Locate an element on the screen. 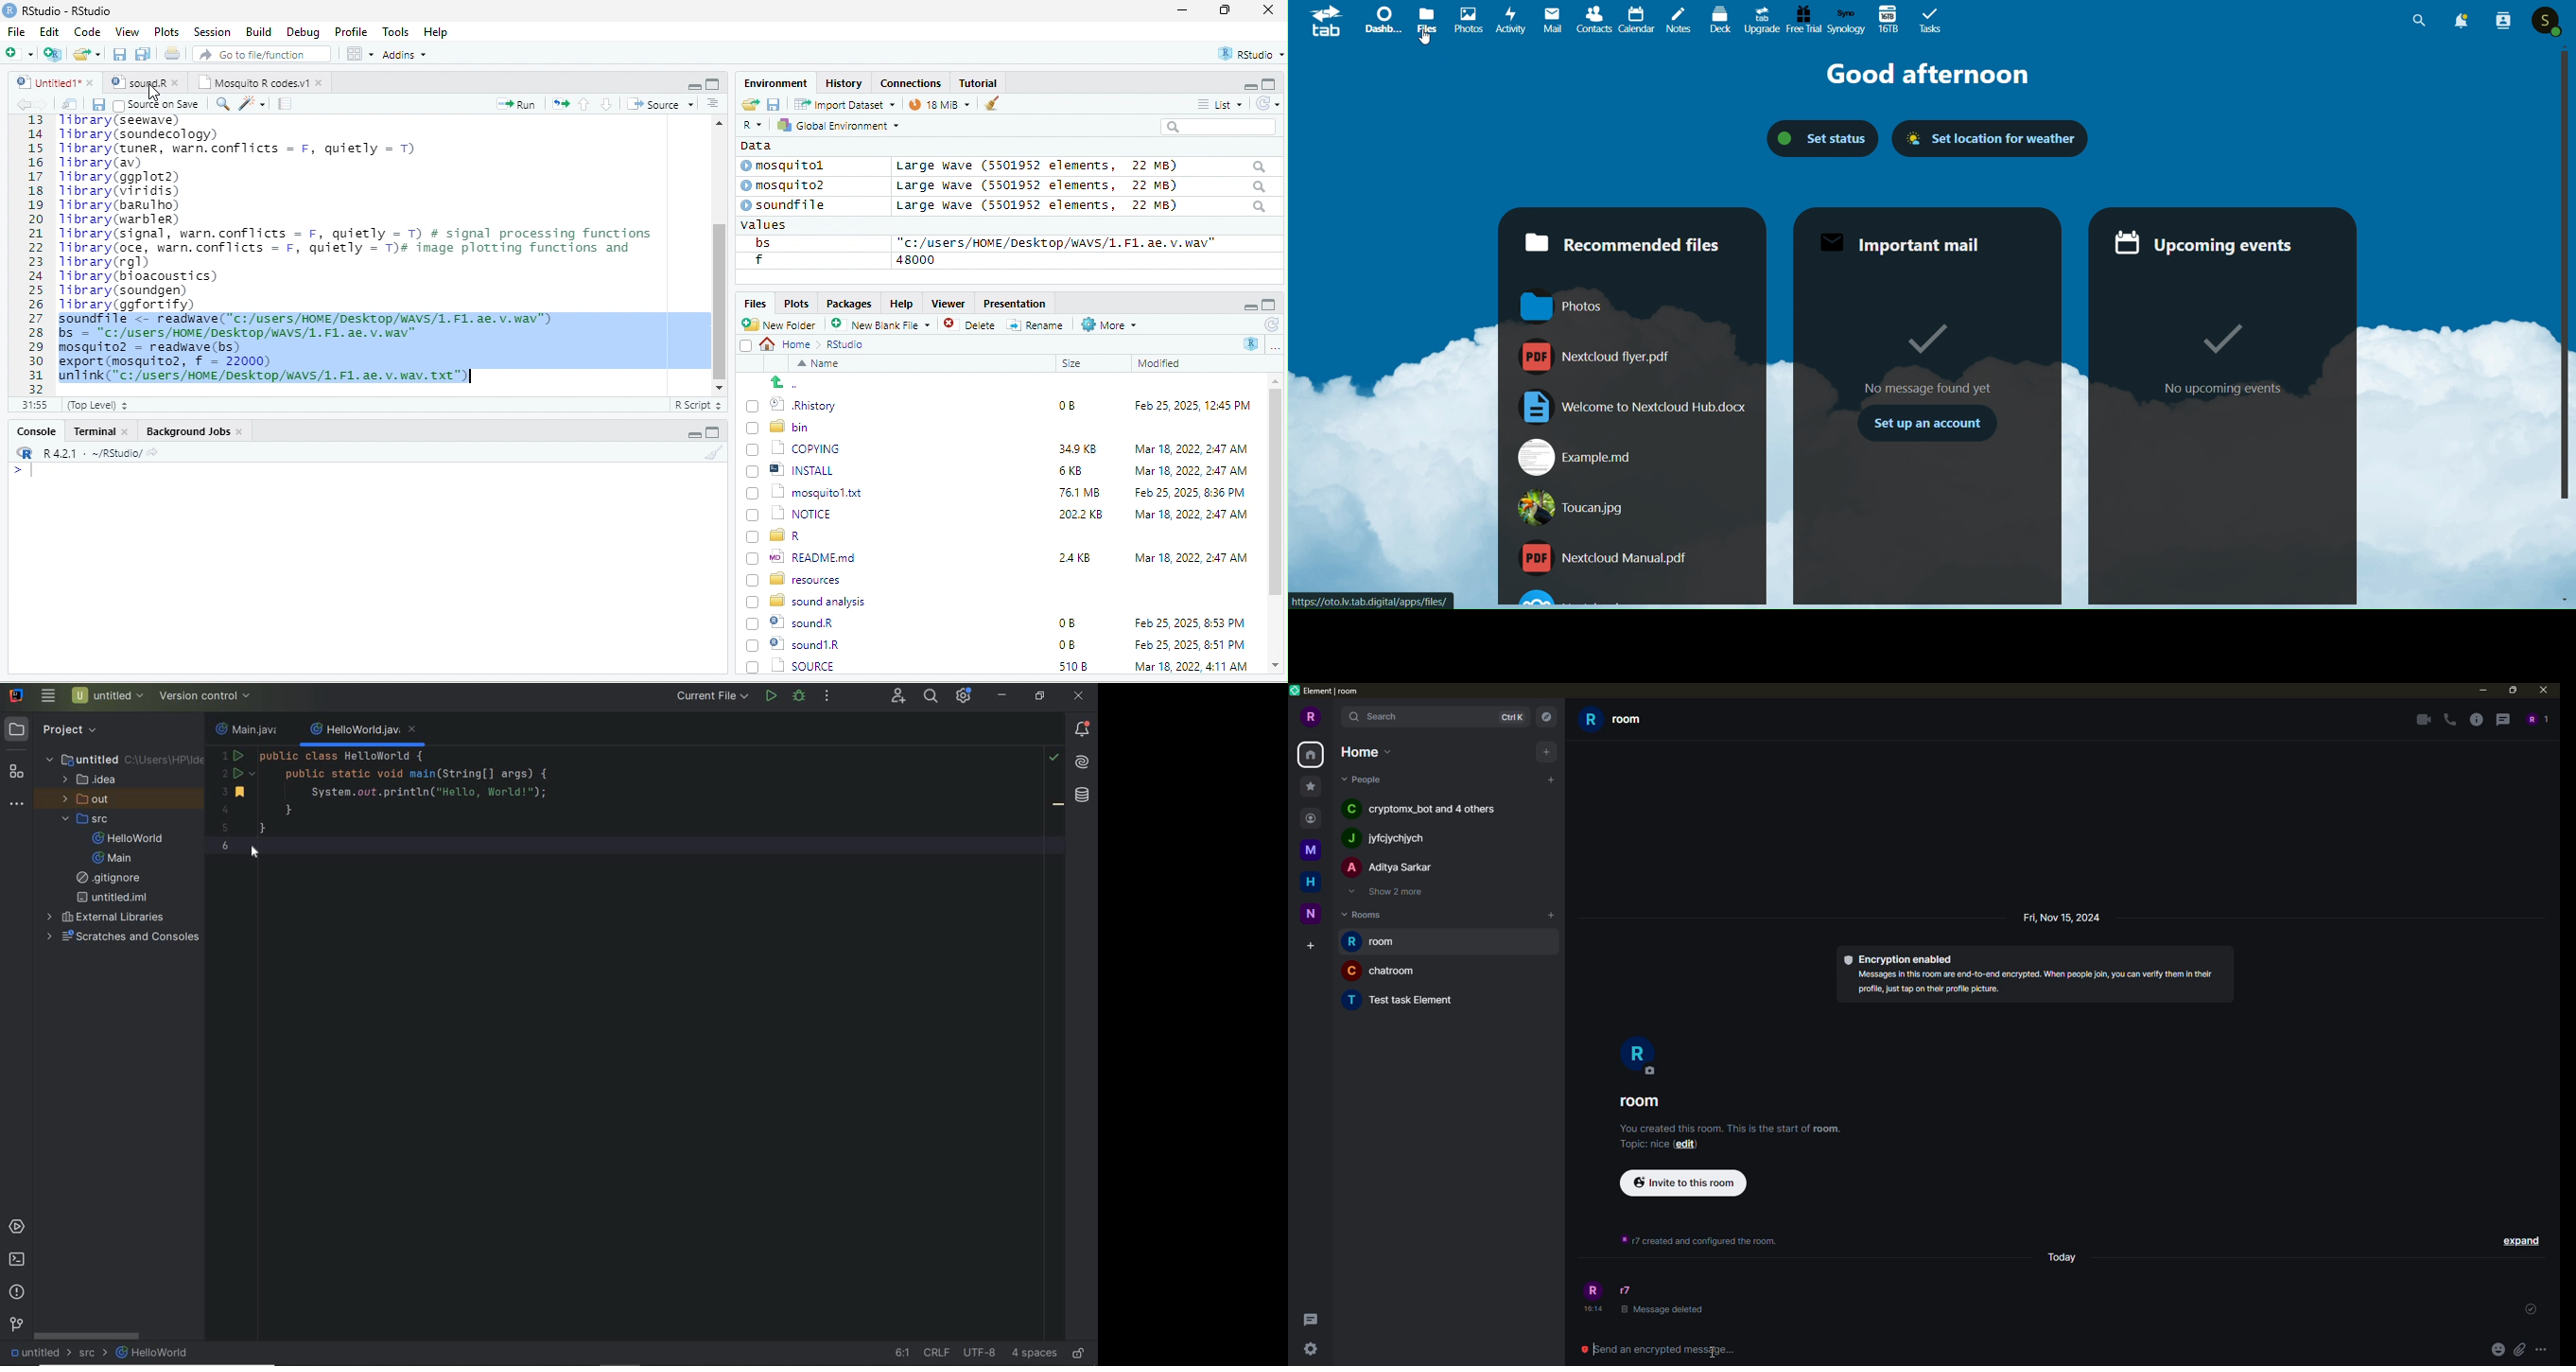 This screenshot has height=1372, width=2576. Presentation is located at coordinates (1013, 303).